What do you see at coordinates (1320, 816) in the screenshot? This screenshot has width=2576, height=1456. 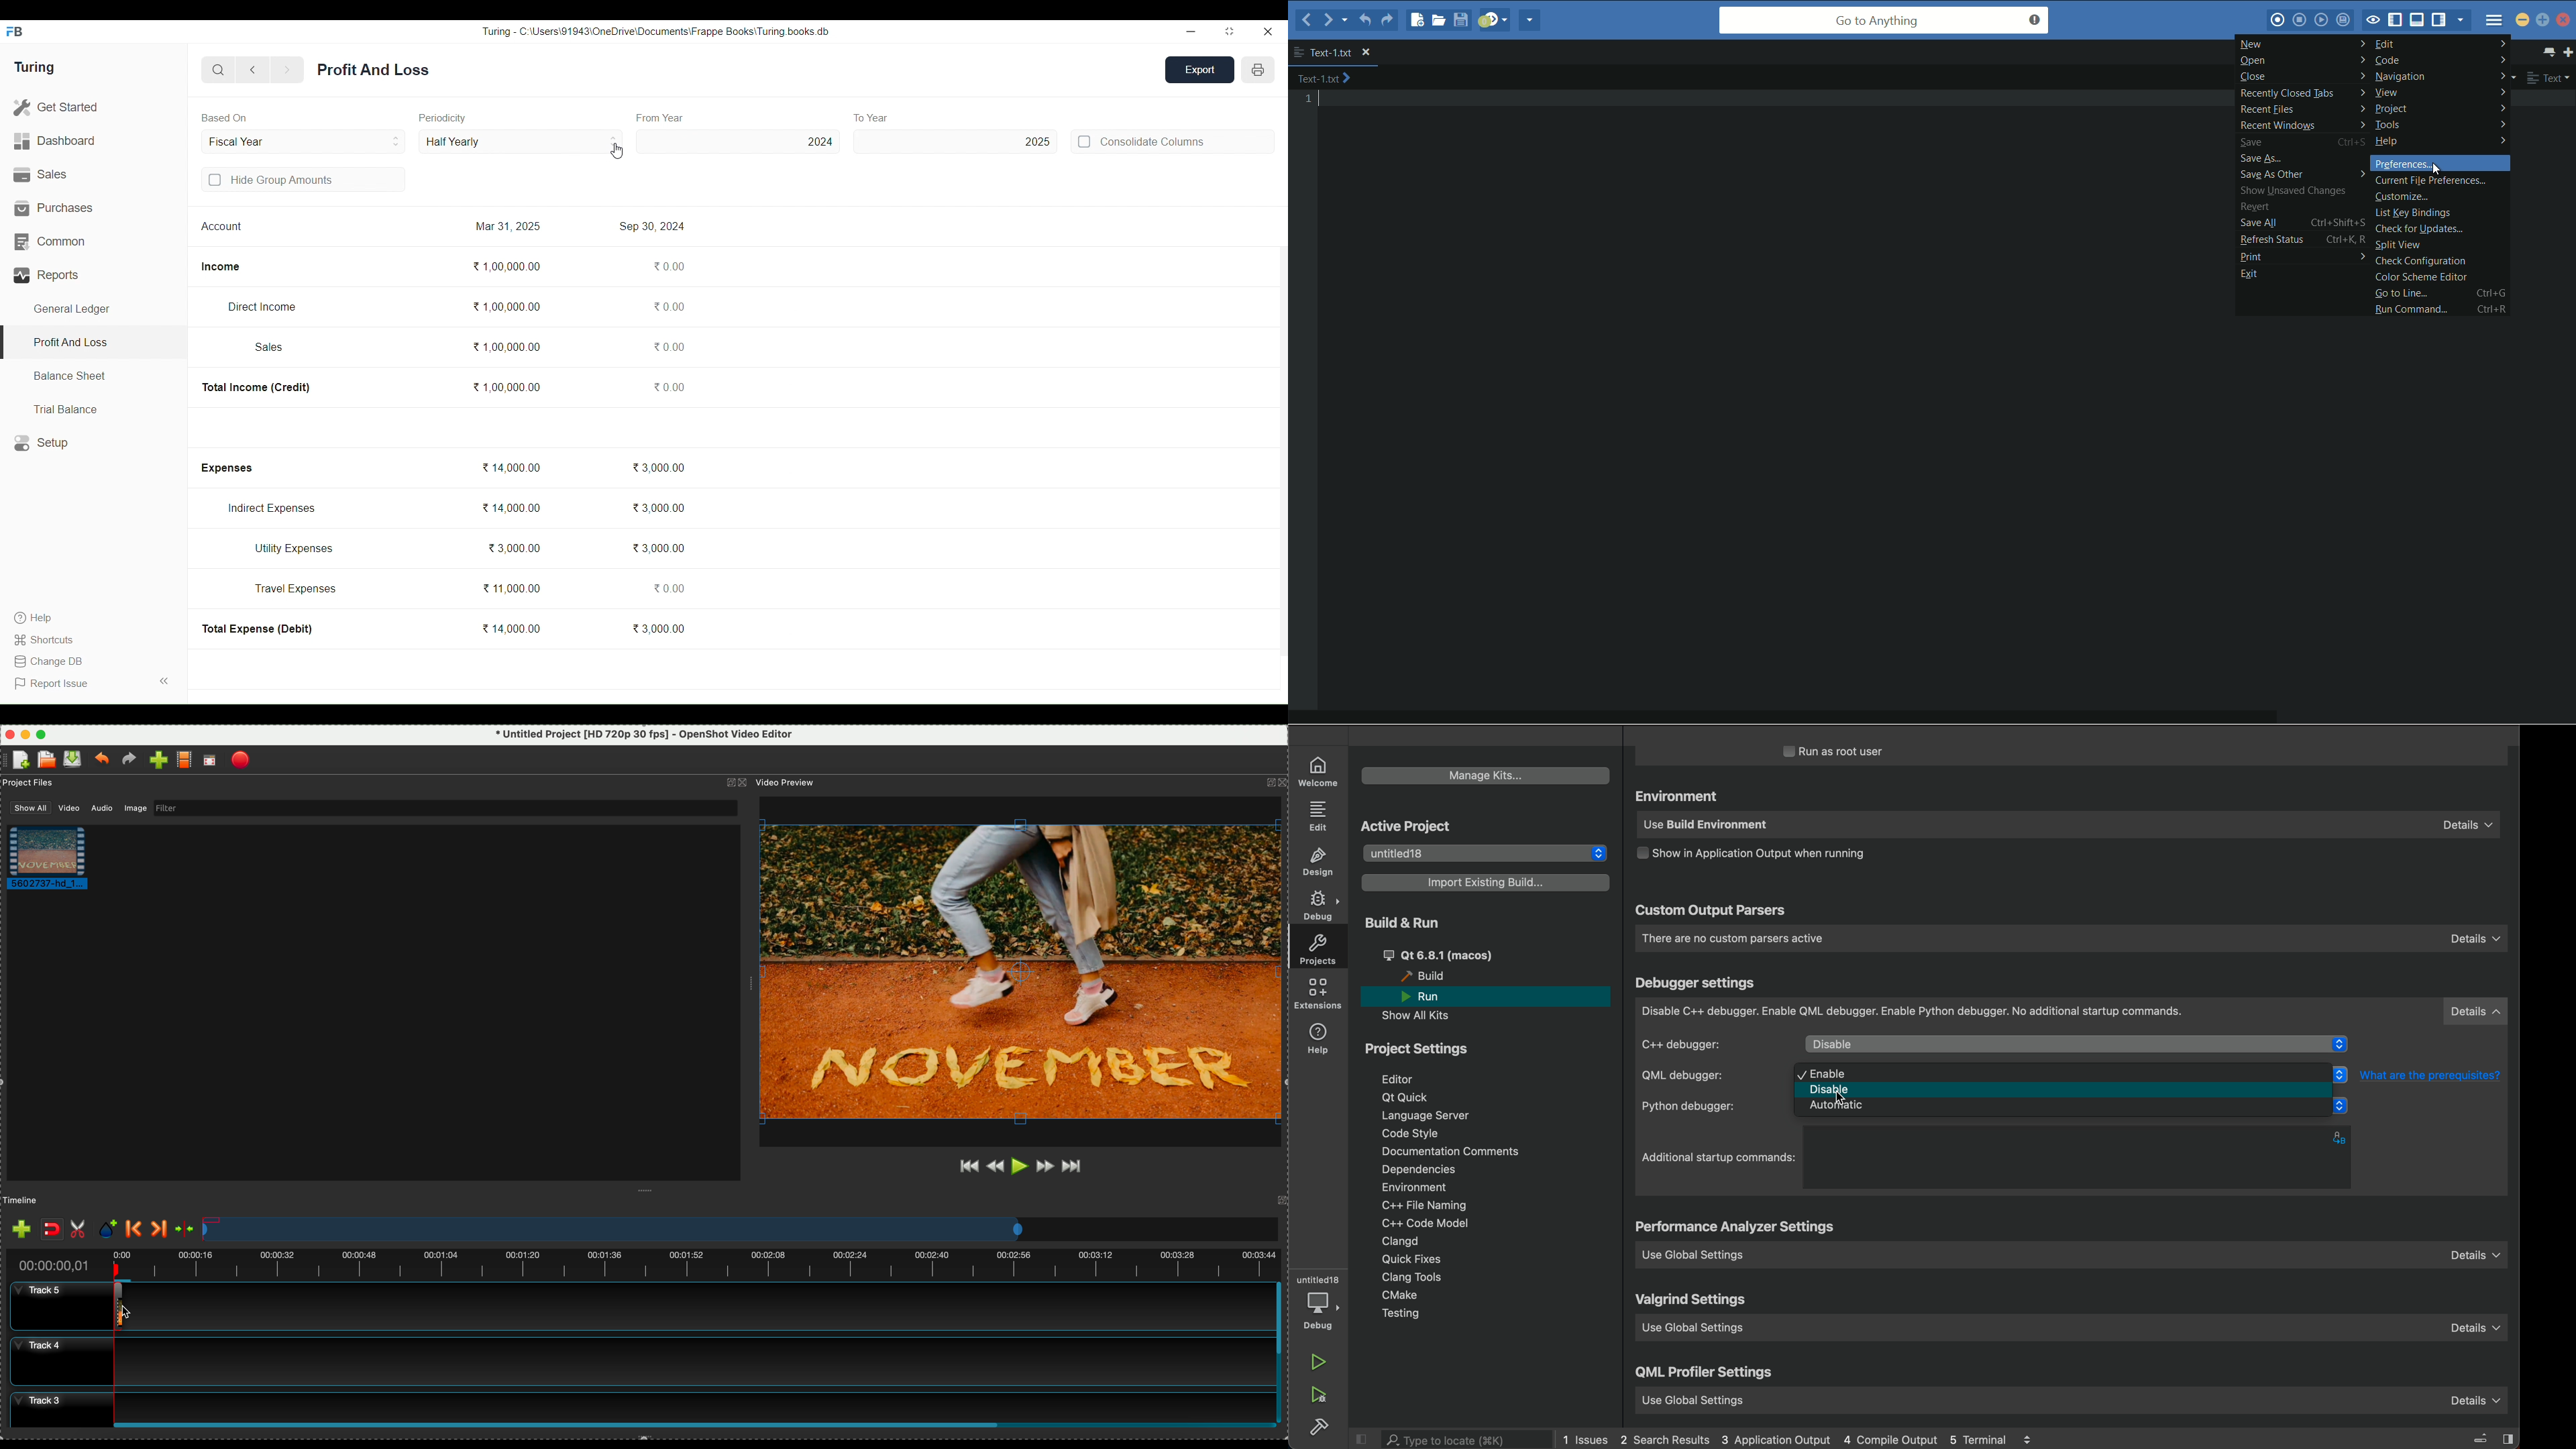 I see `EDIT` at bounding box center [1320, 816].